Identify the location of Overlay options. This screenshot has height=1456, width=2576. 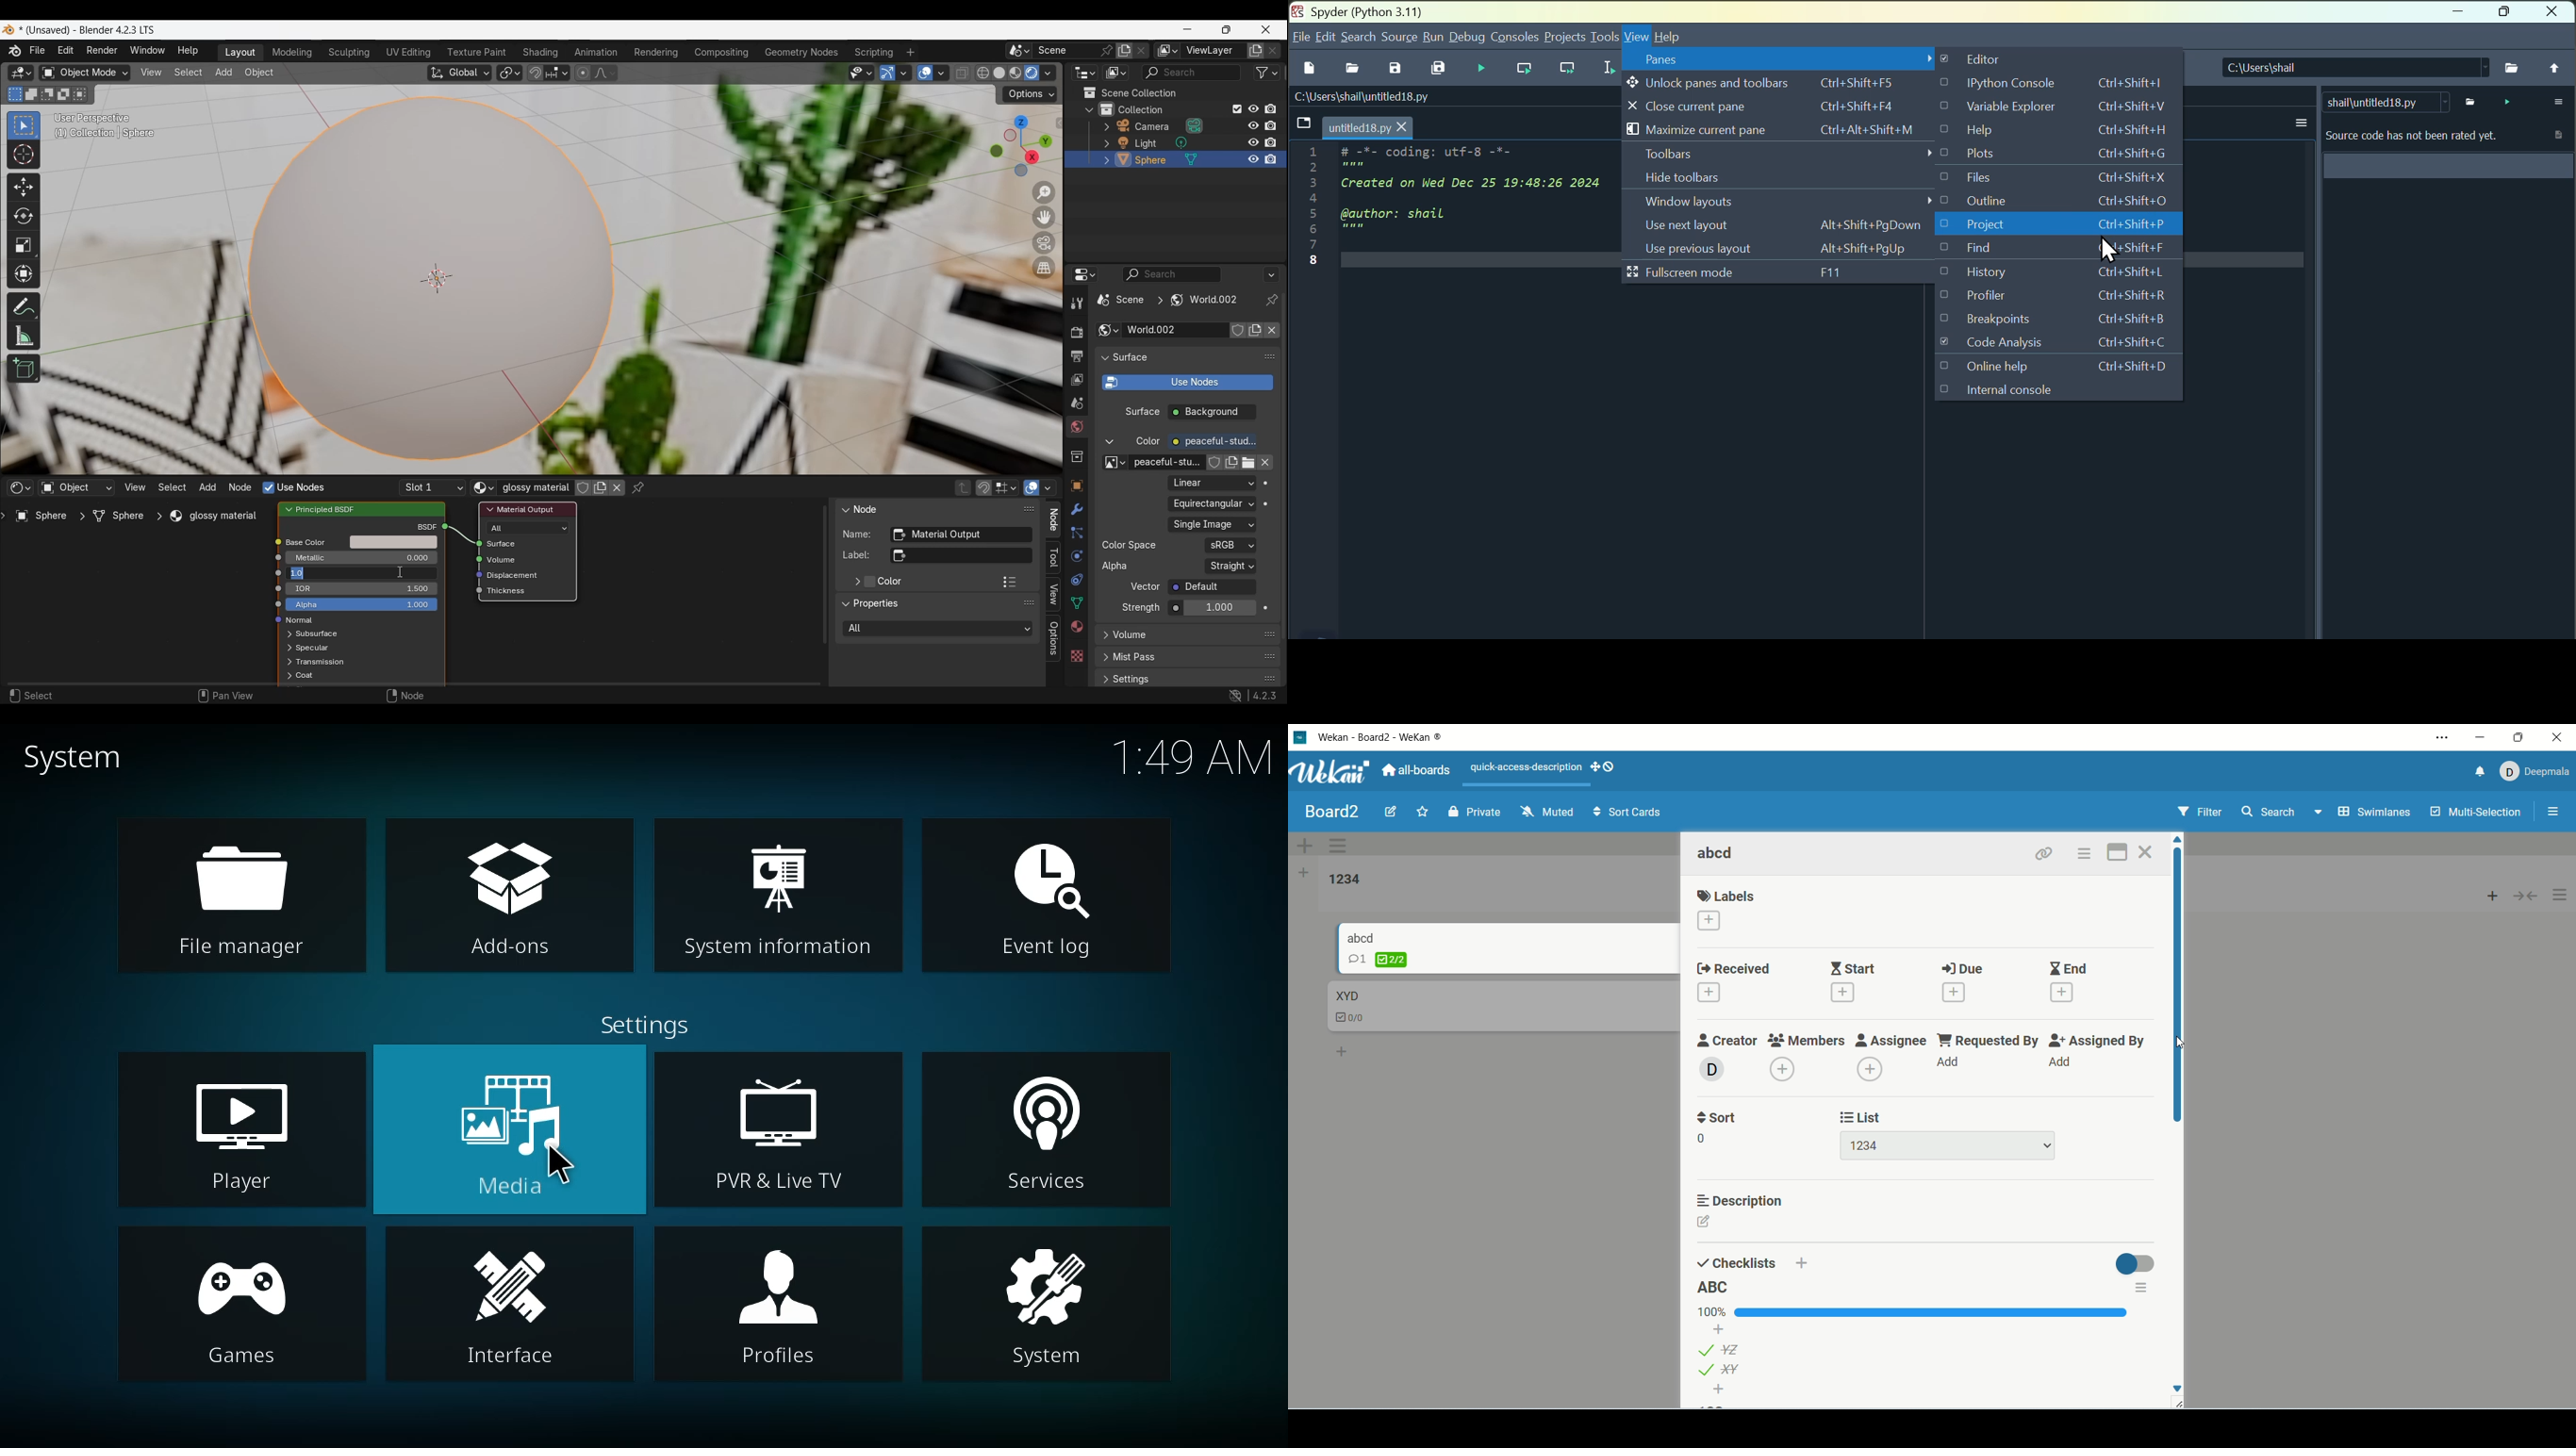
(941, 73).